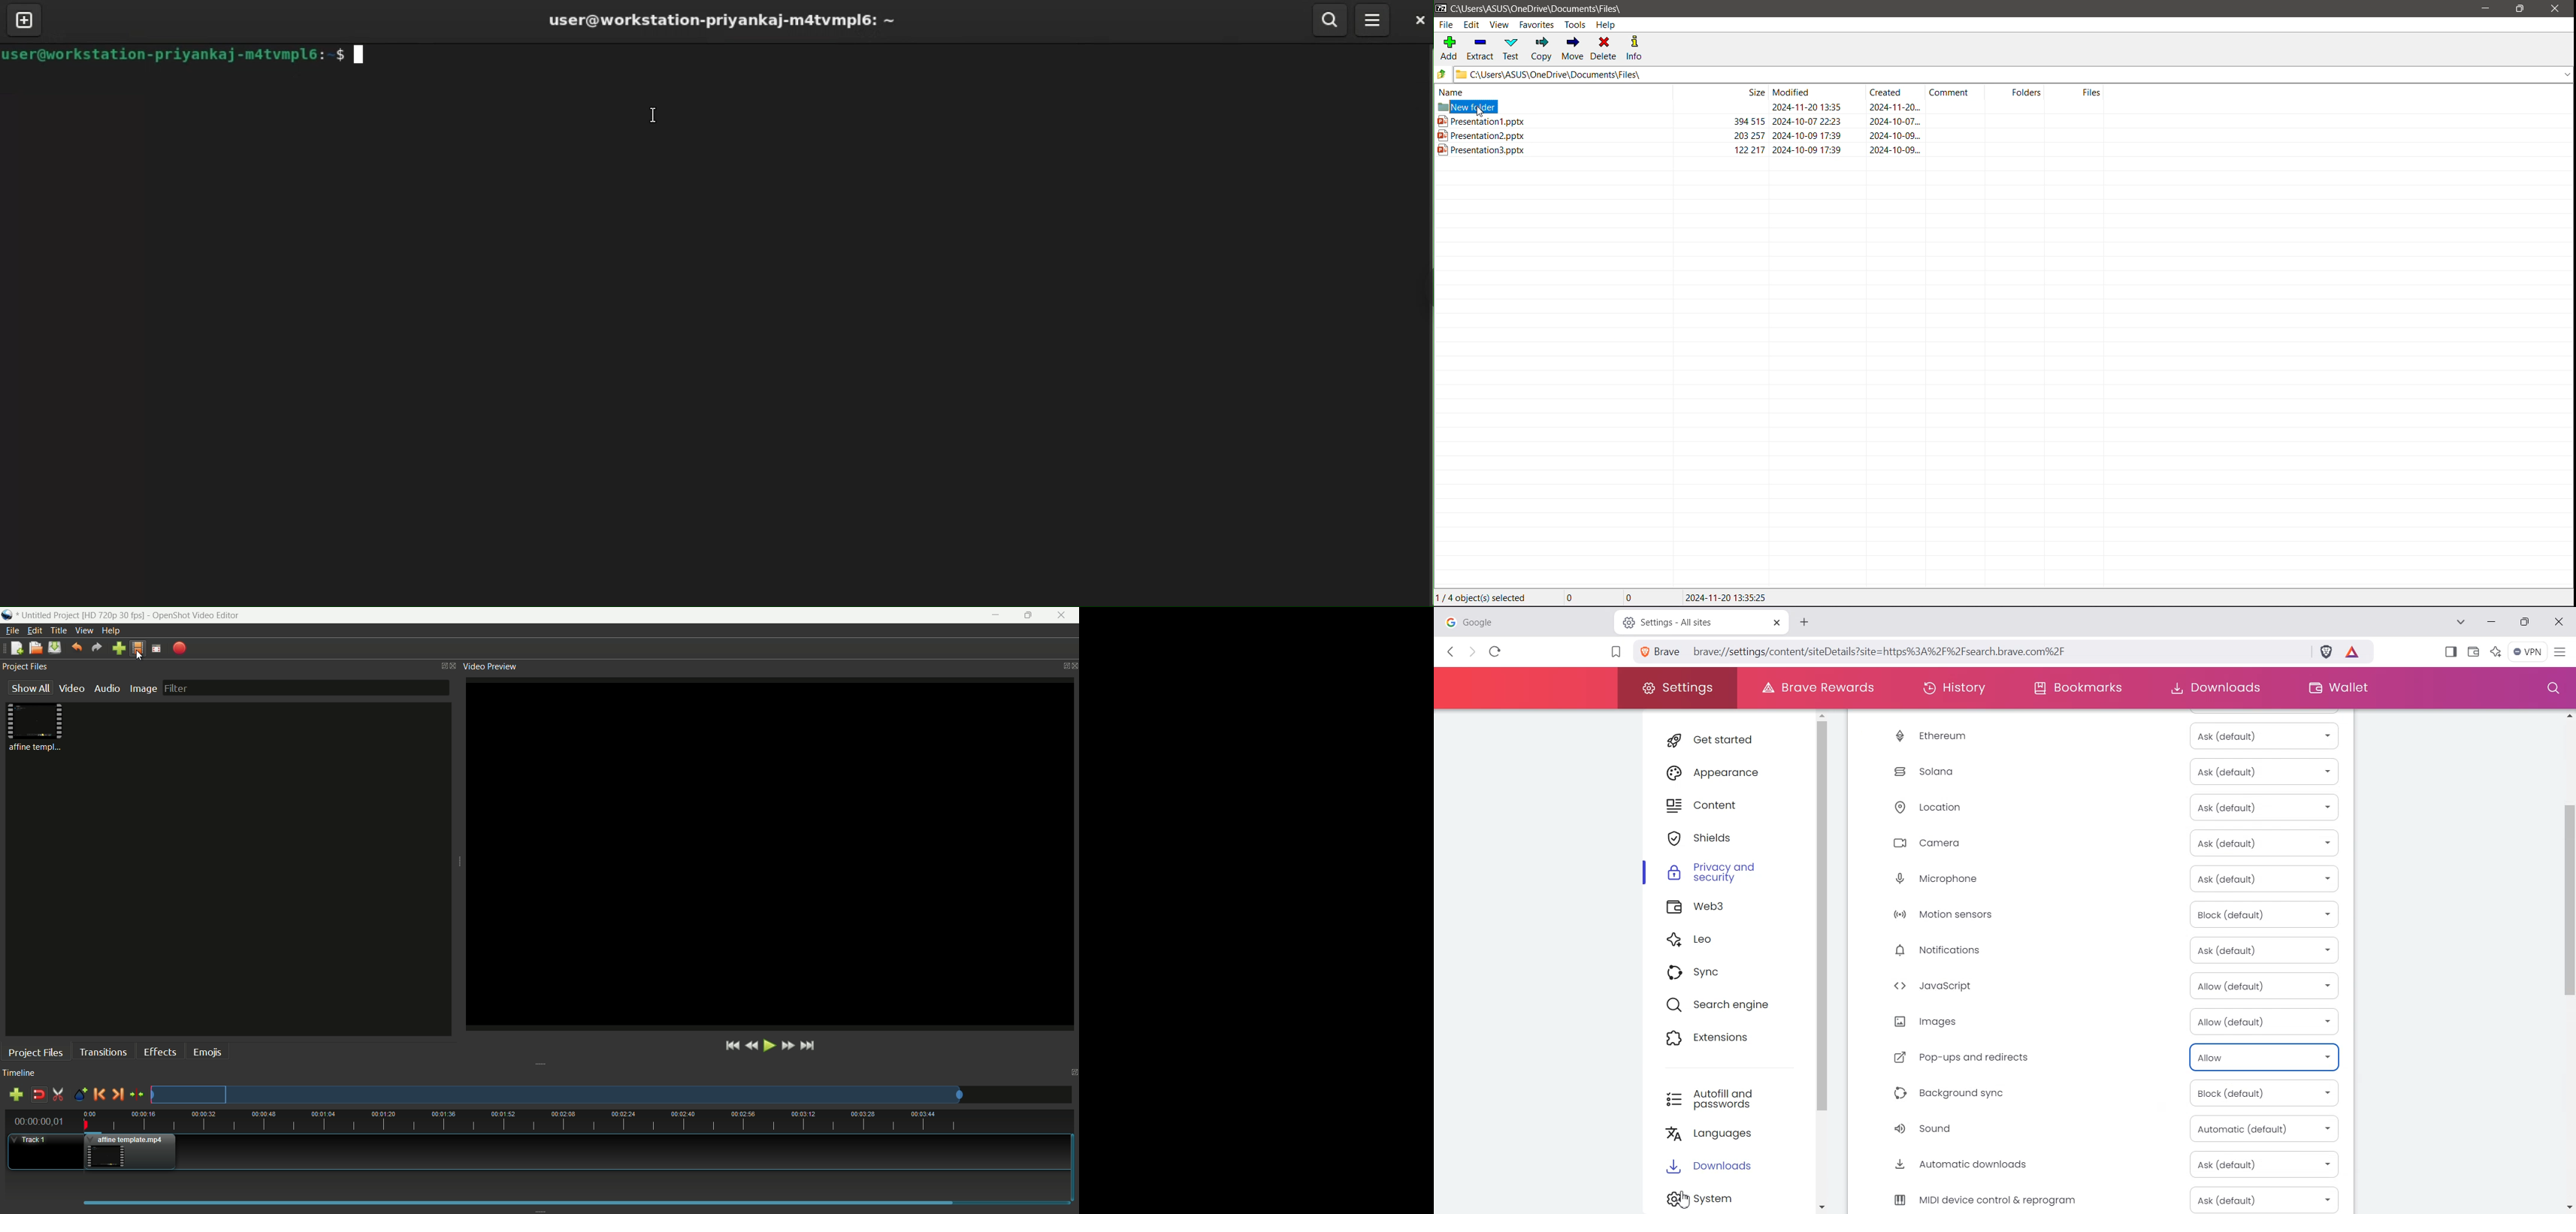  Describe the element at coordinates (1541, 49) in the screenshot. I see `Copy` at that location.